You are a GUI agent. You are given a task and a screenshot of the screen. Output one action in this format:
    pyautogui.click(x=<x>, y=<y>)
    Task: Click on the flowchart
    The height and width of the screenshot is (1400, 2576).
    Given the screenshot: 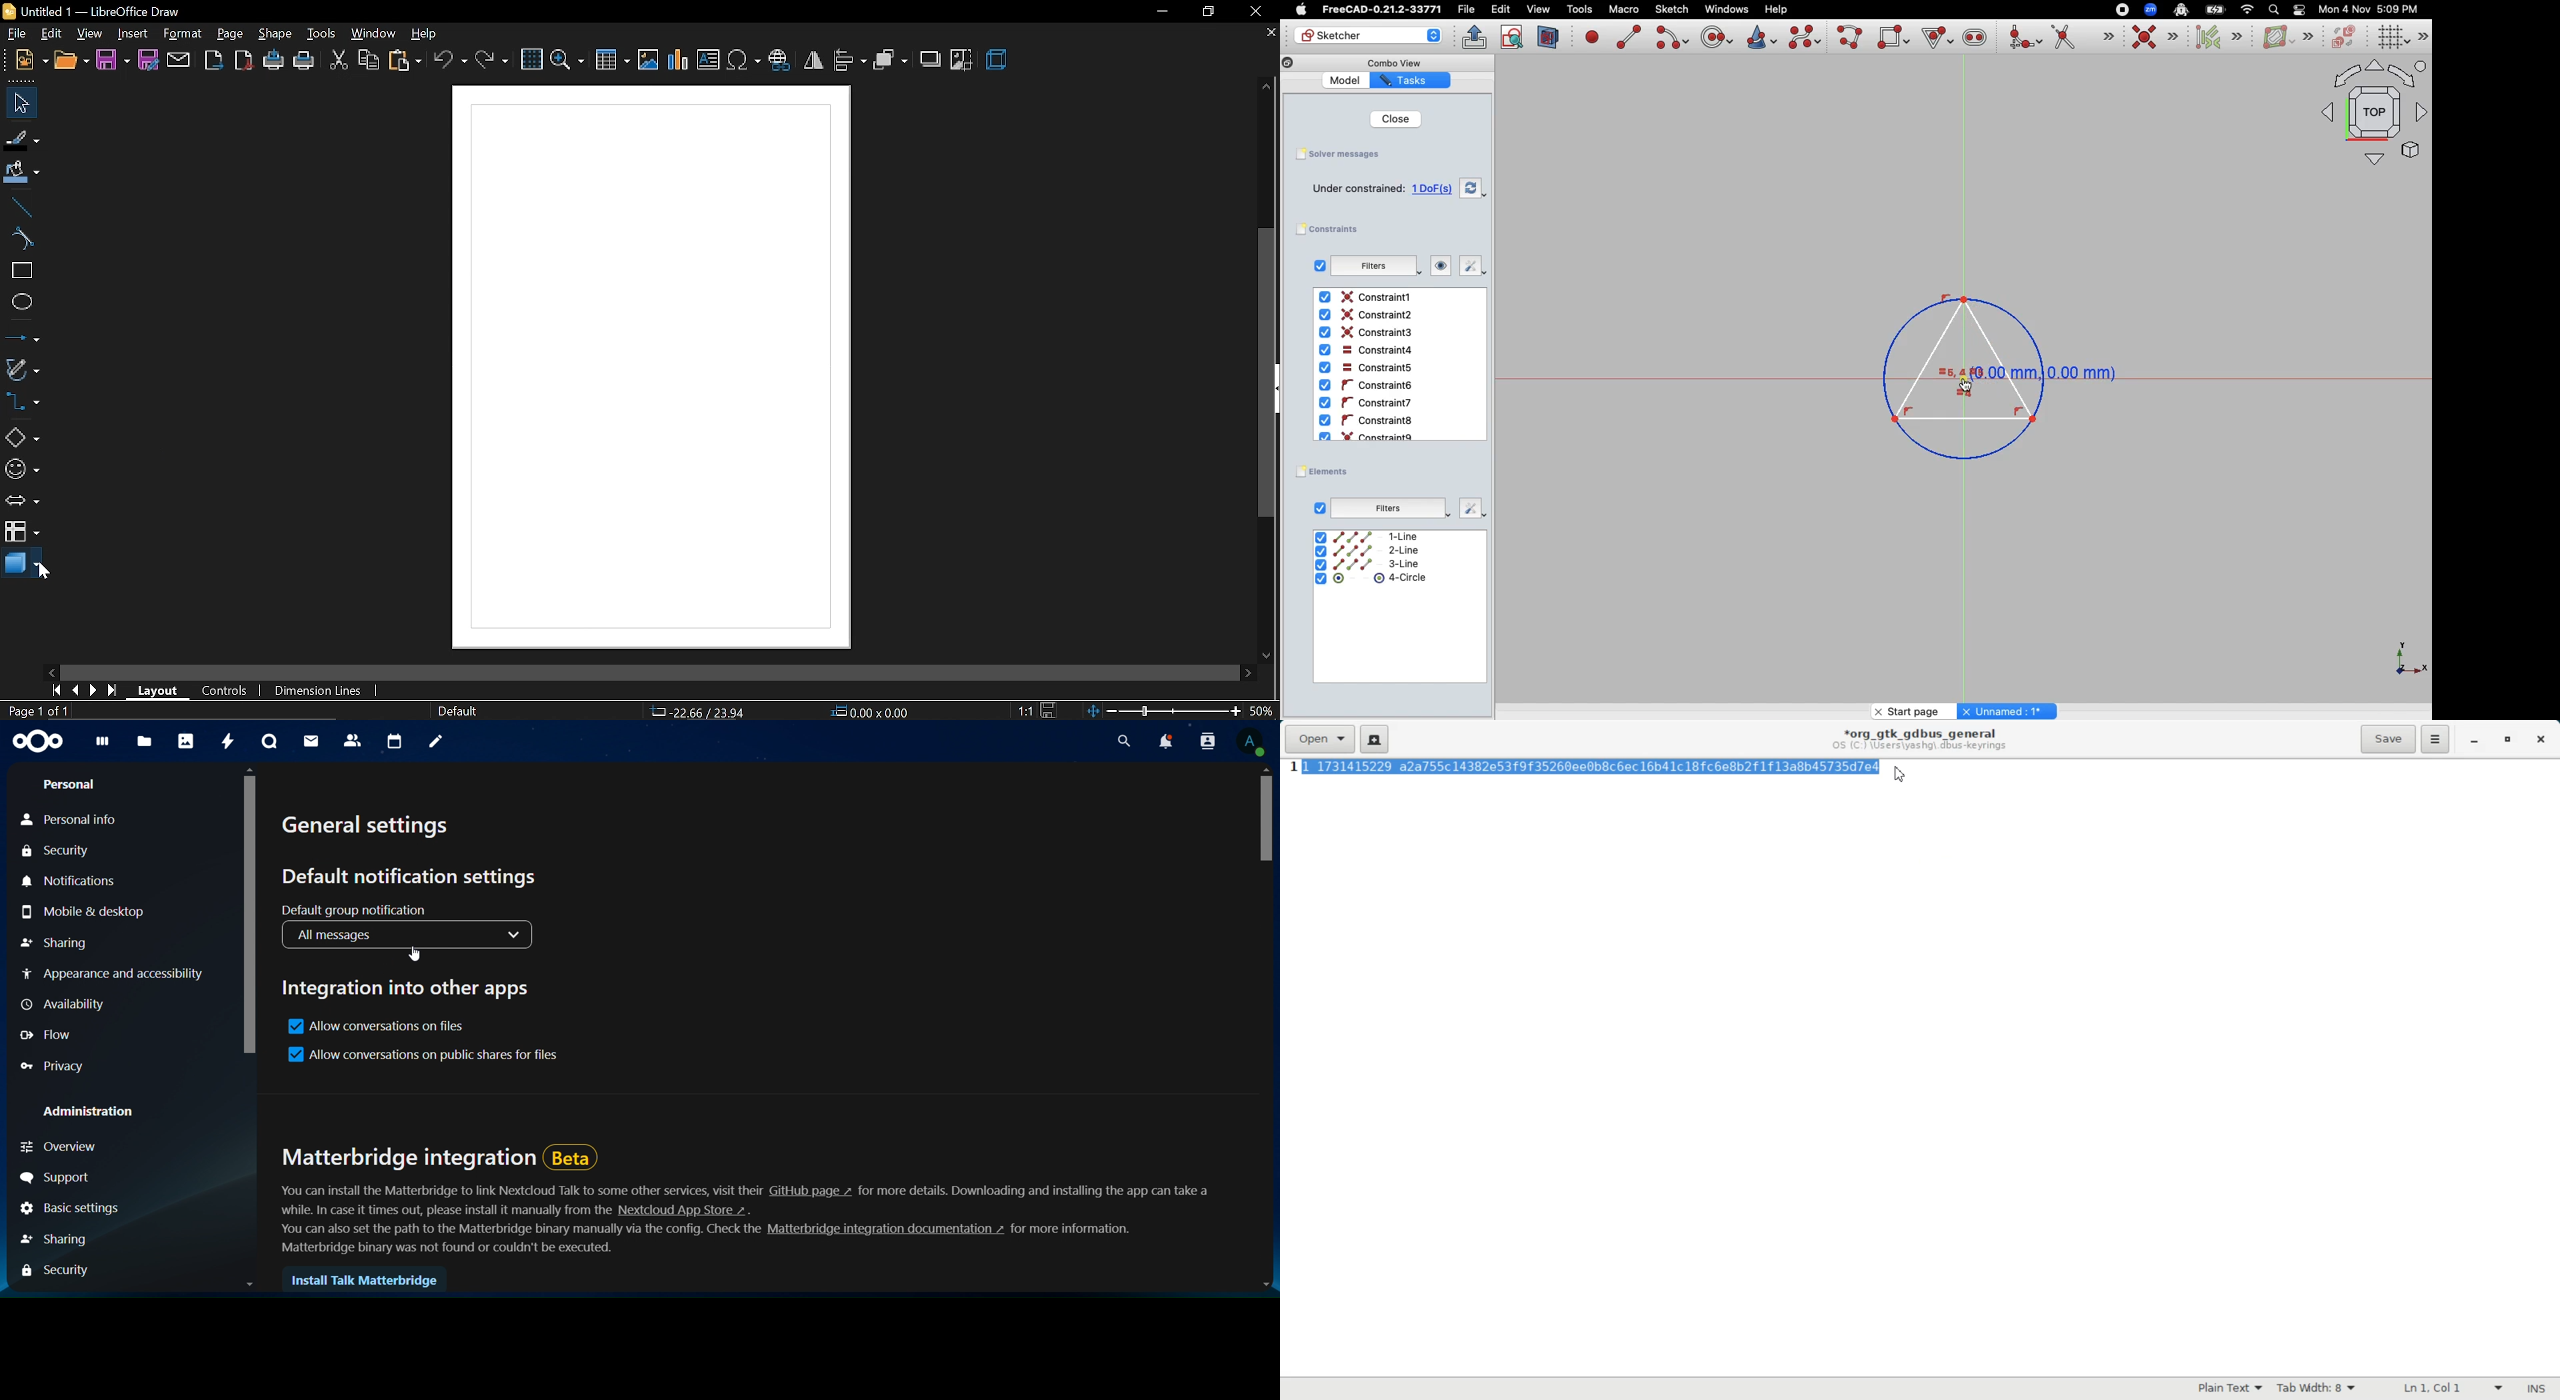 What is the action you would take?
    pyautogui.click(x=22, y=531)
    